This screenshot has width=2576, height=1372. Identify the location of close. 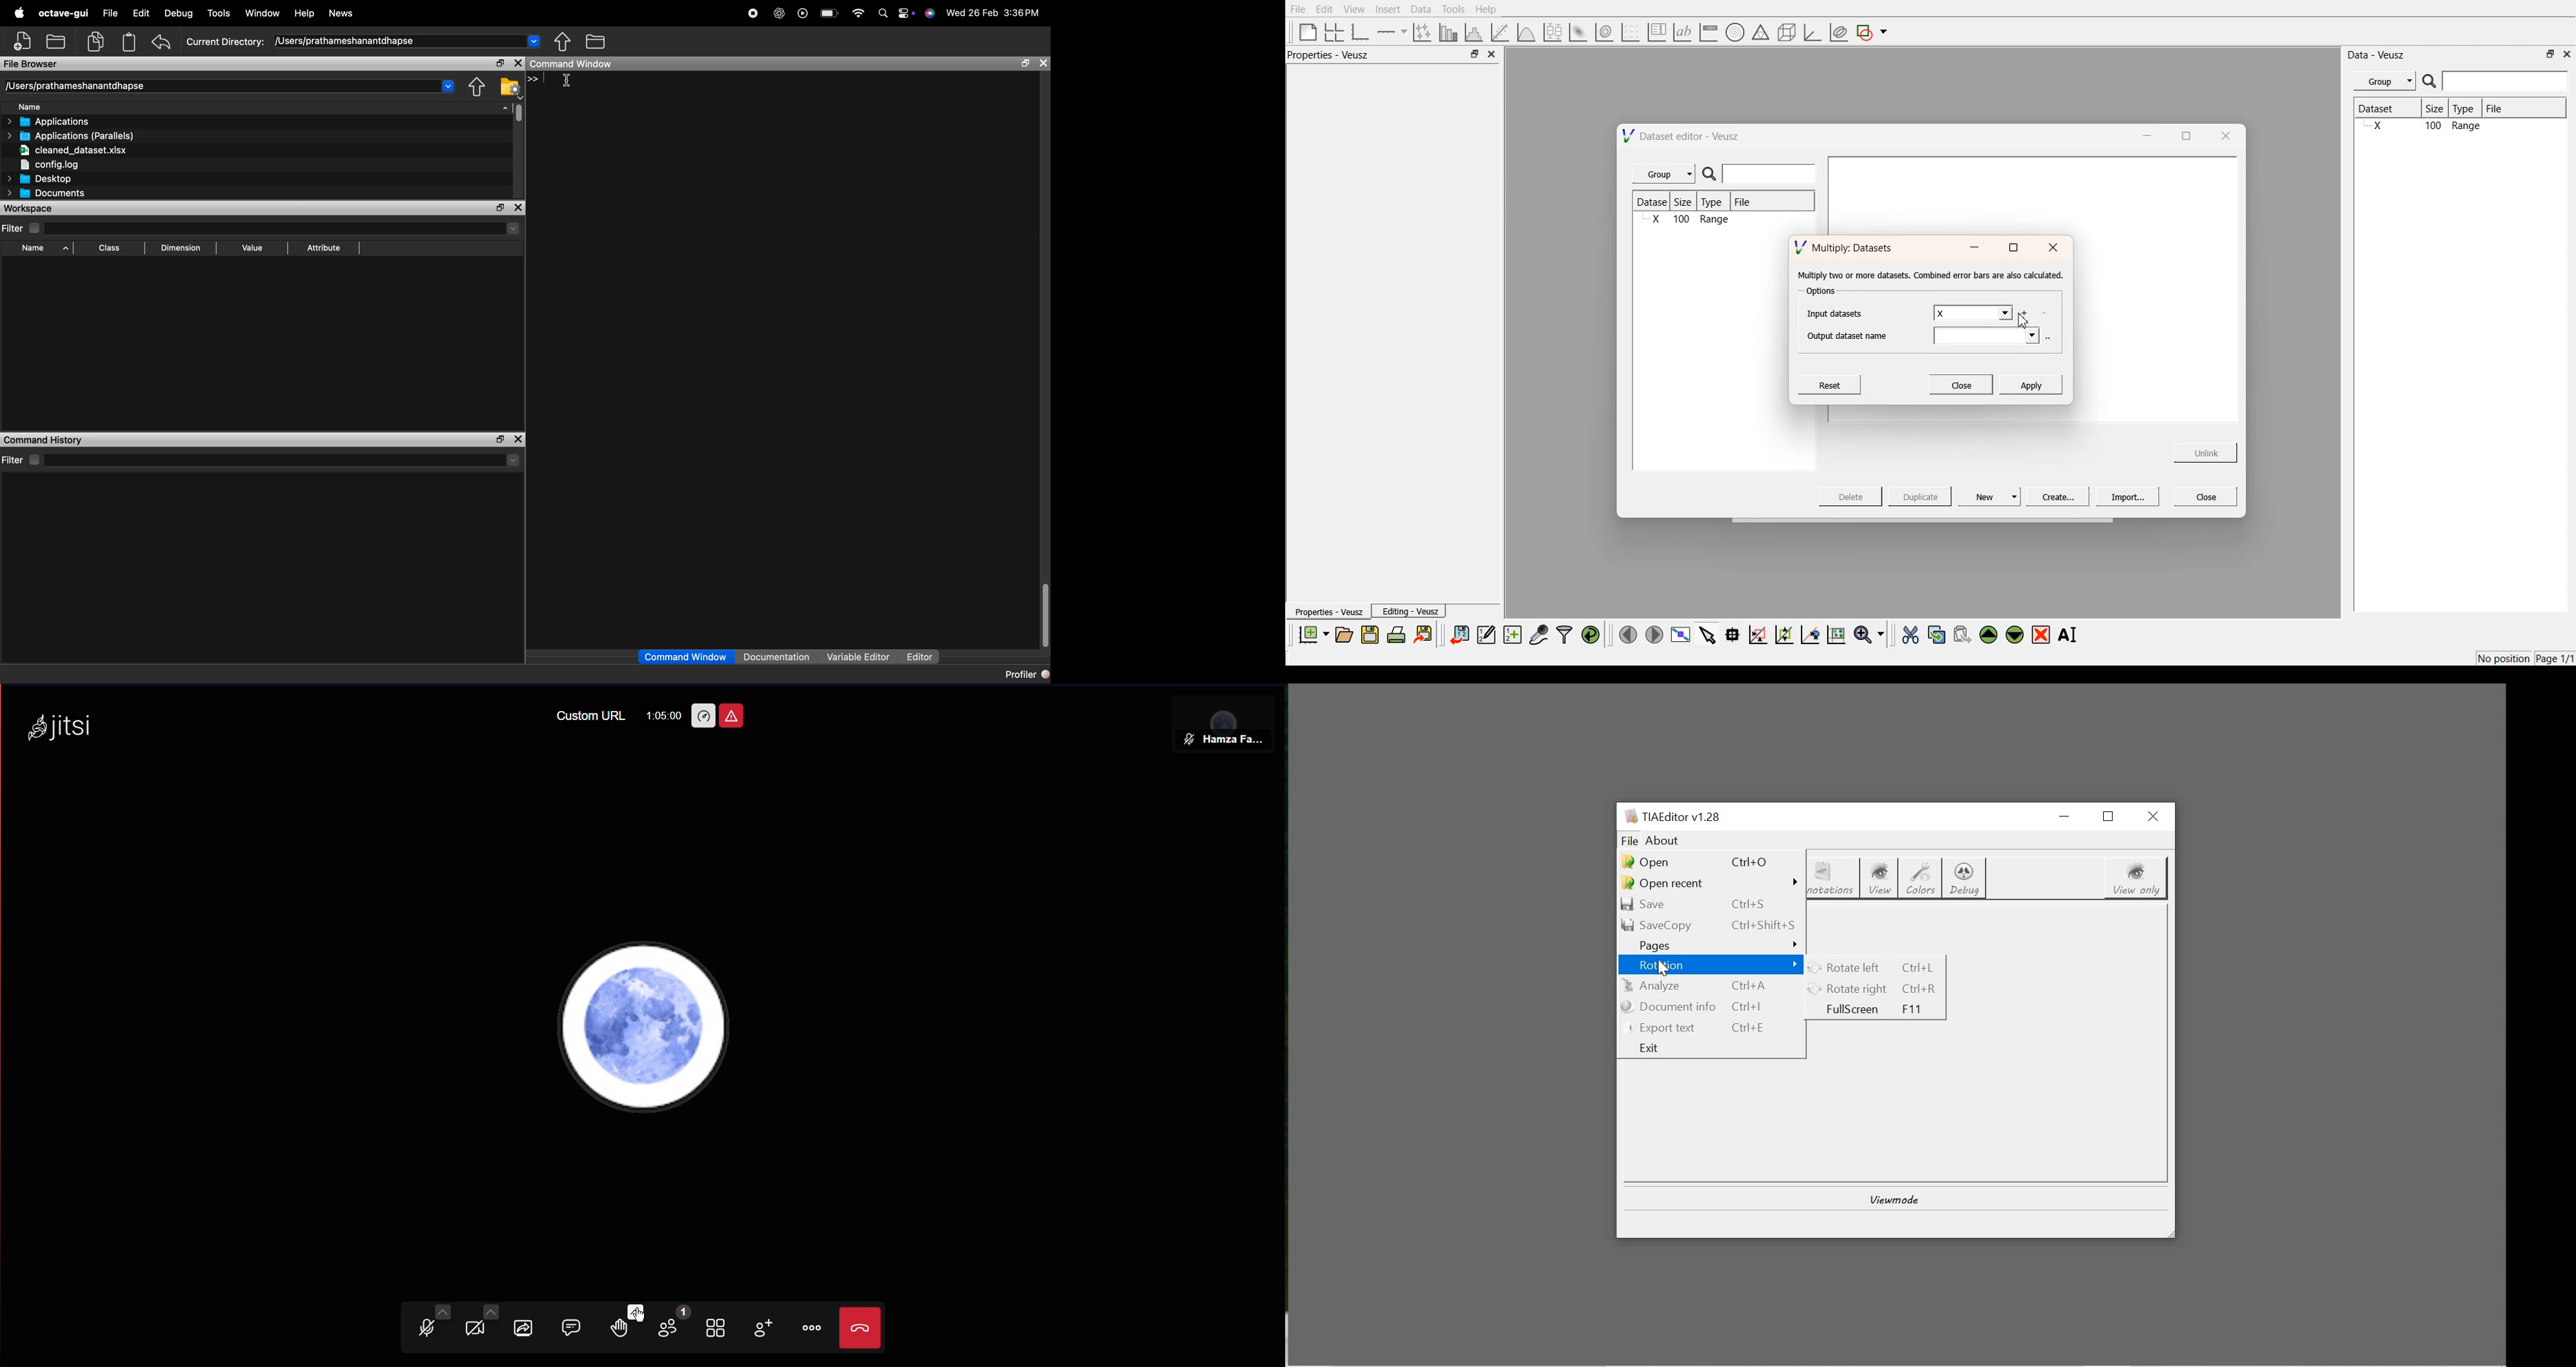
(1042, 64).